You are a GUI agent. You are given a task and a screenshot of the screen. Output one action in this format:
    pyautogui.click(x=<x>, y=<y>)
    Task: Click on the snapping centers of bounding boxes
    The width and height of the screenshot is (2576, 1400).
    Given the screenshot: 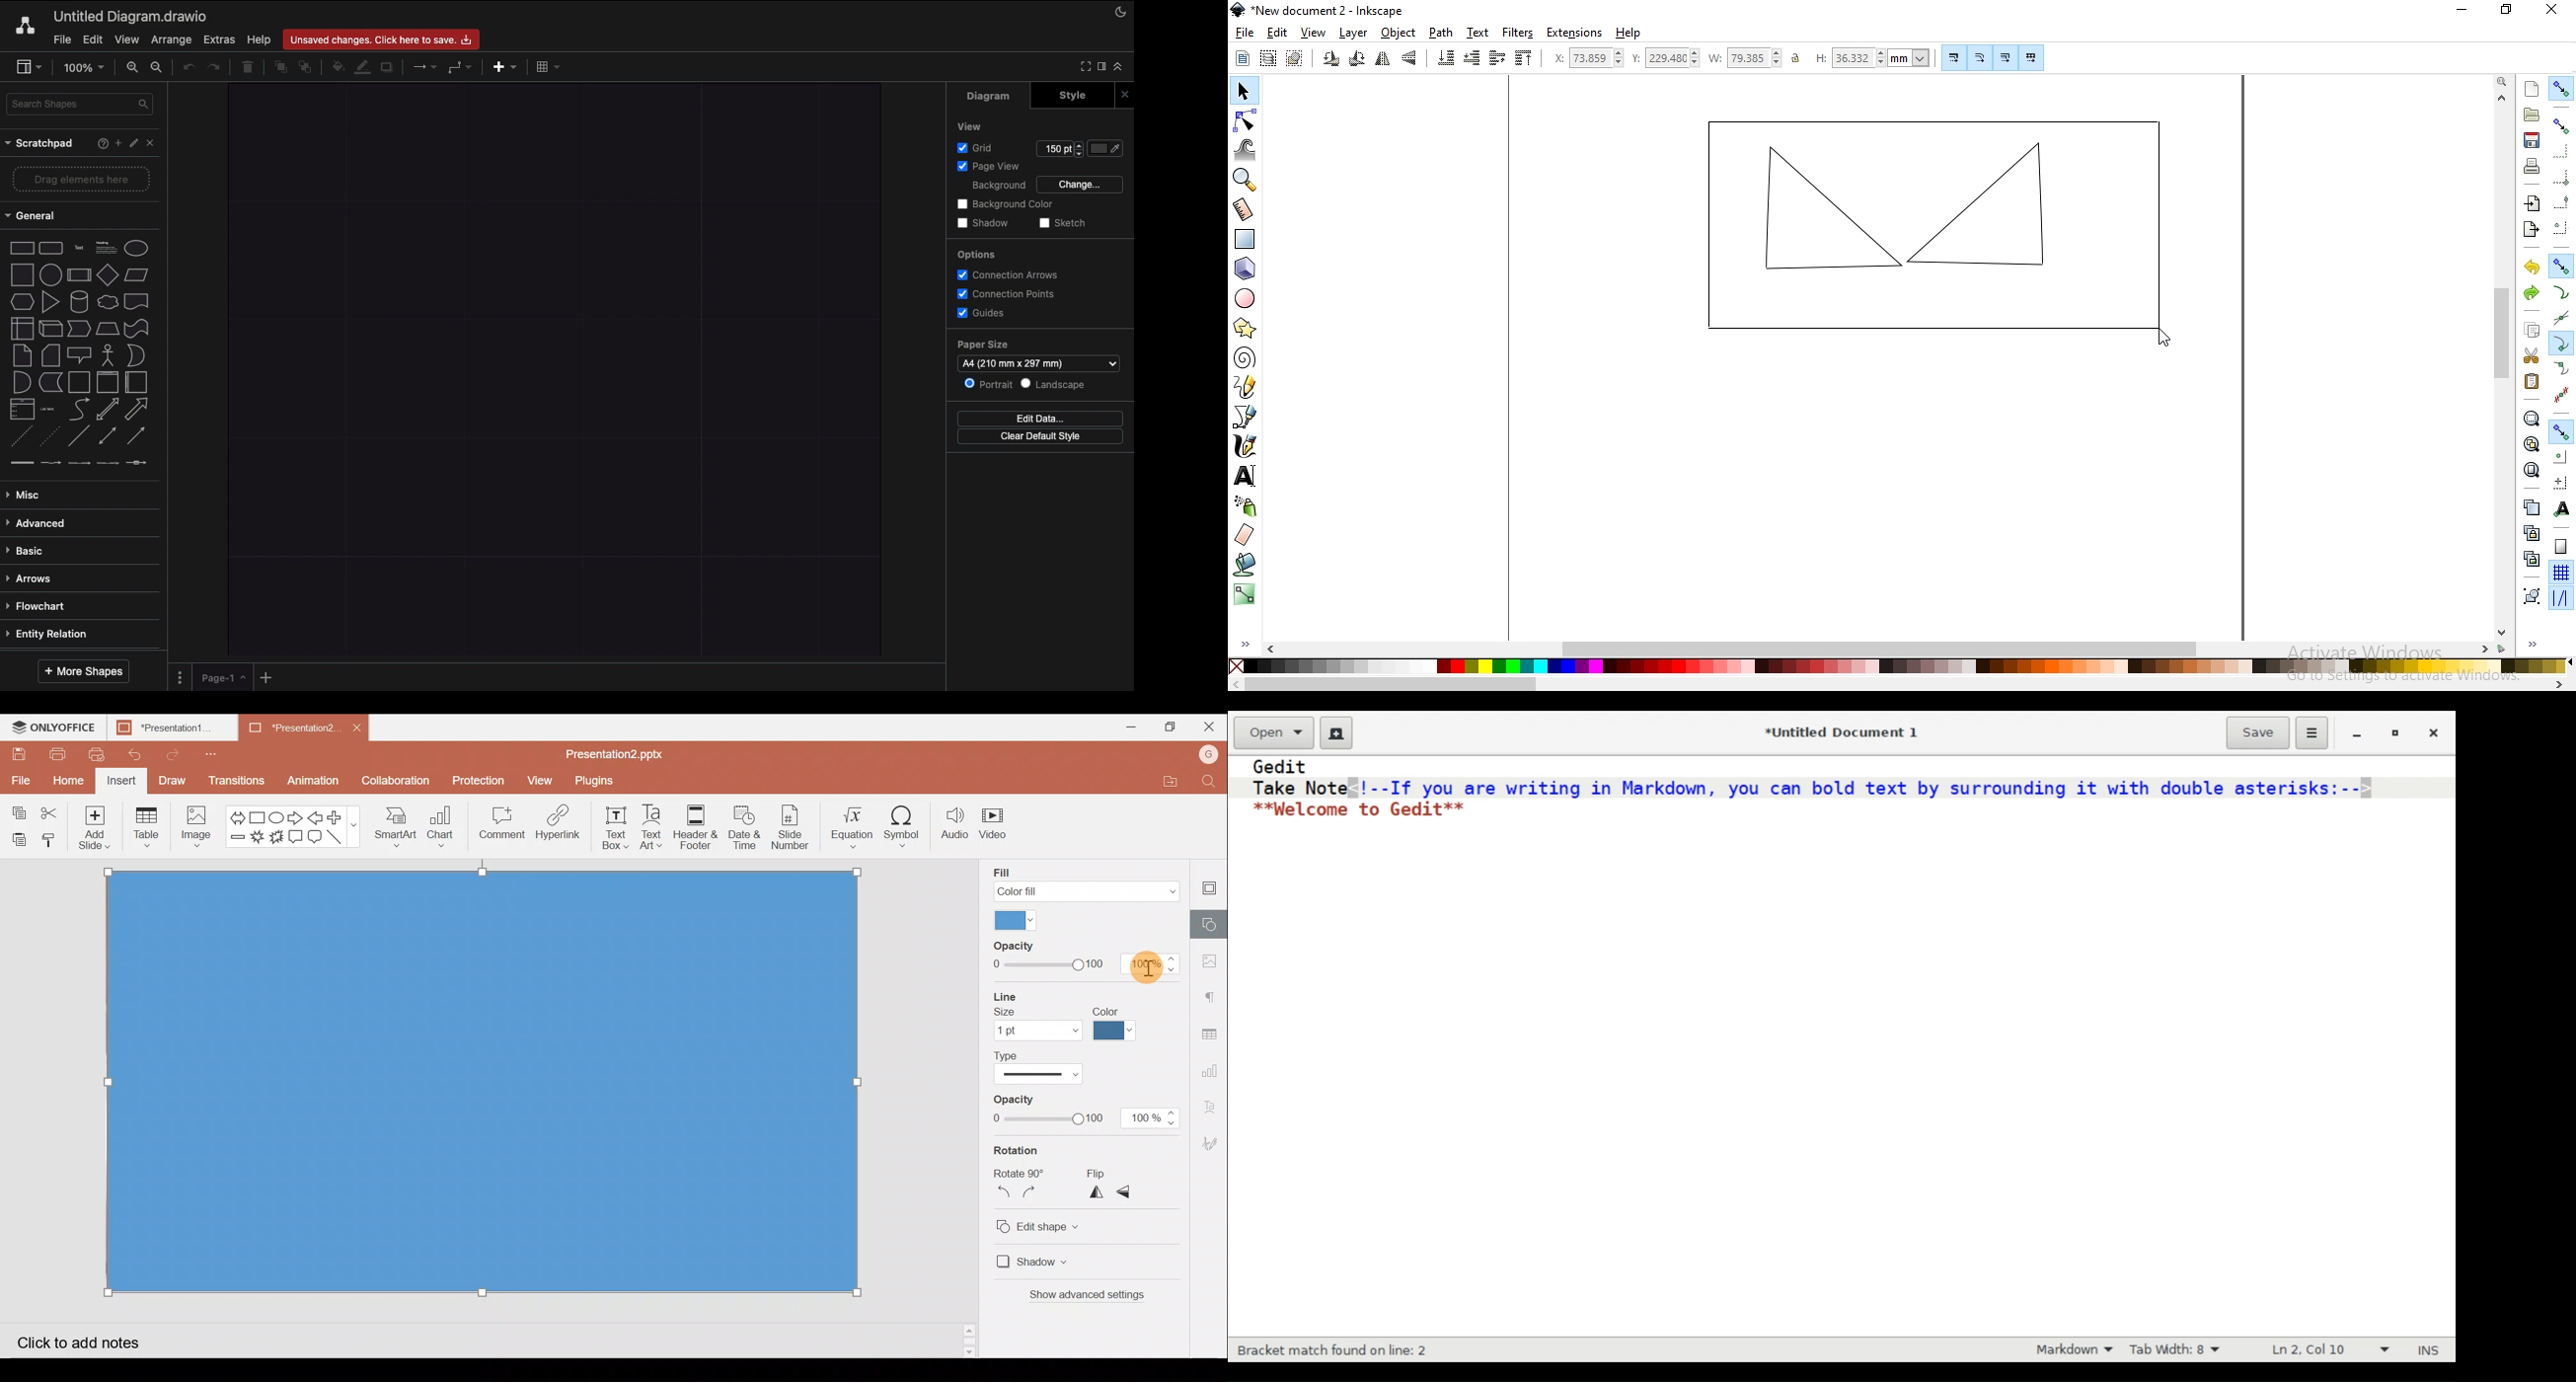 What is the action you would take?
    pyautogui.click(x=2561, y=226)
    